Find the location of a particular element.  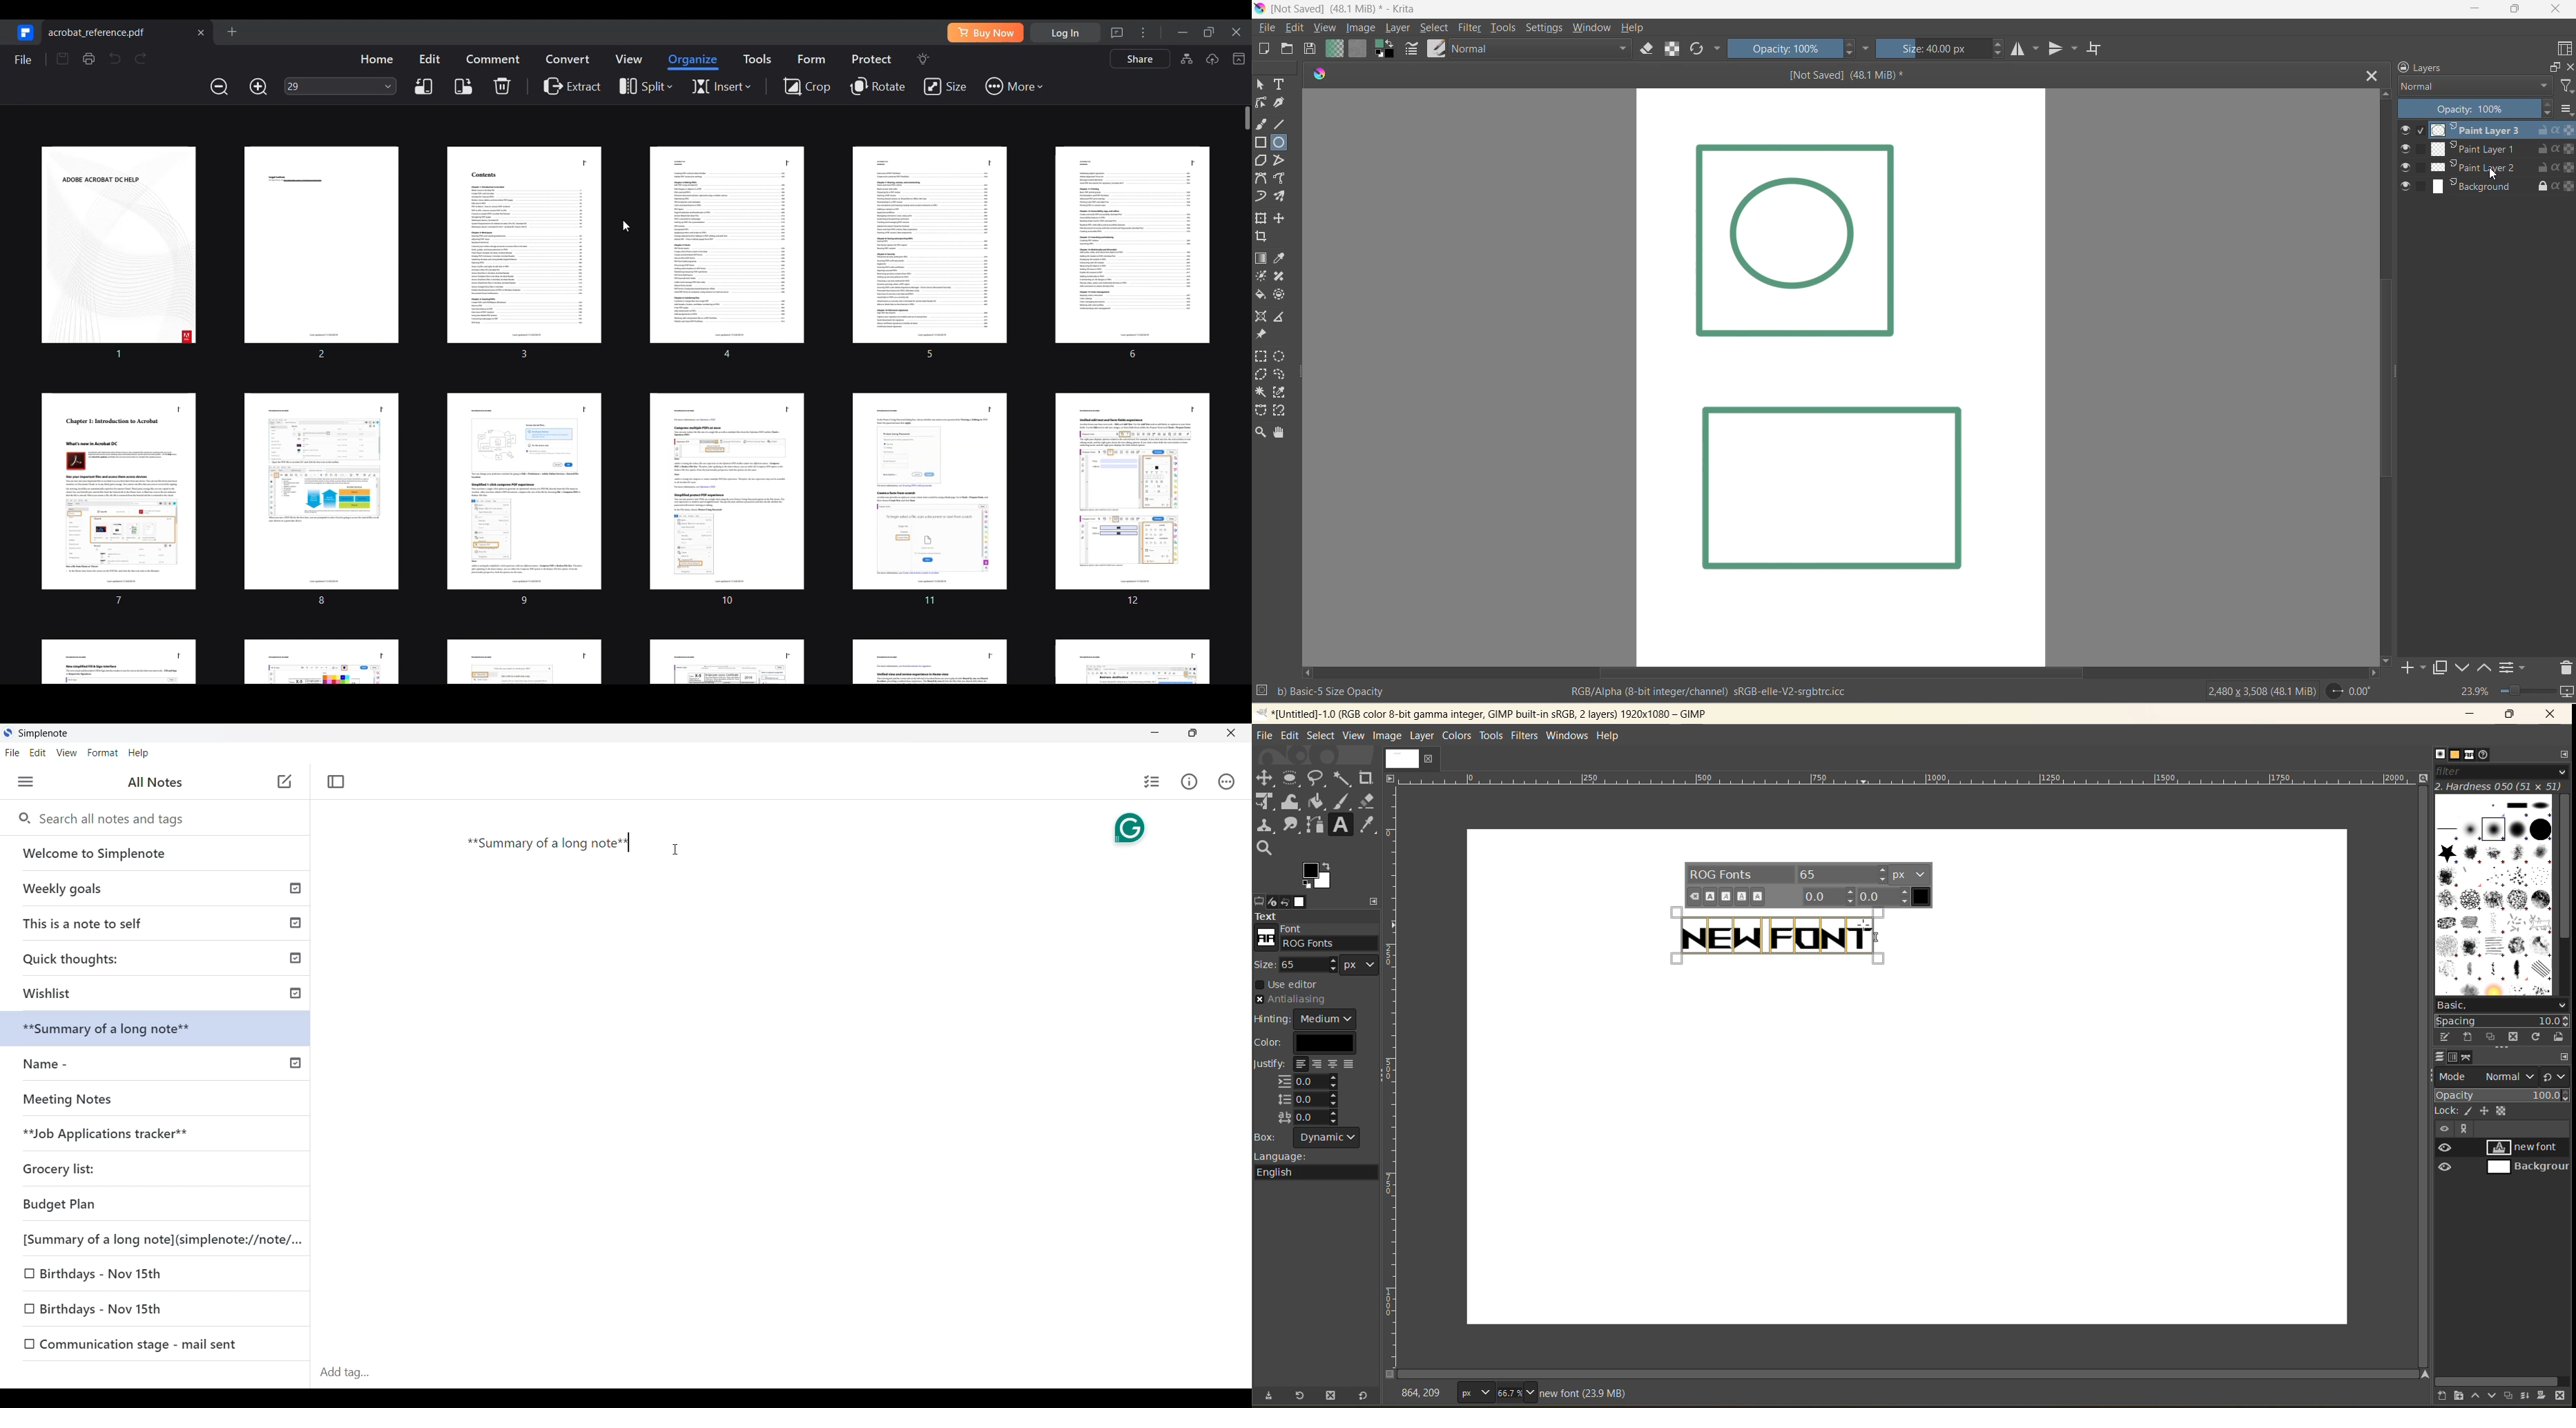

tools is located at coordinates (1504, 28).